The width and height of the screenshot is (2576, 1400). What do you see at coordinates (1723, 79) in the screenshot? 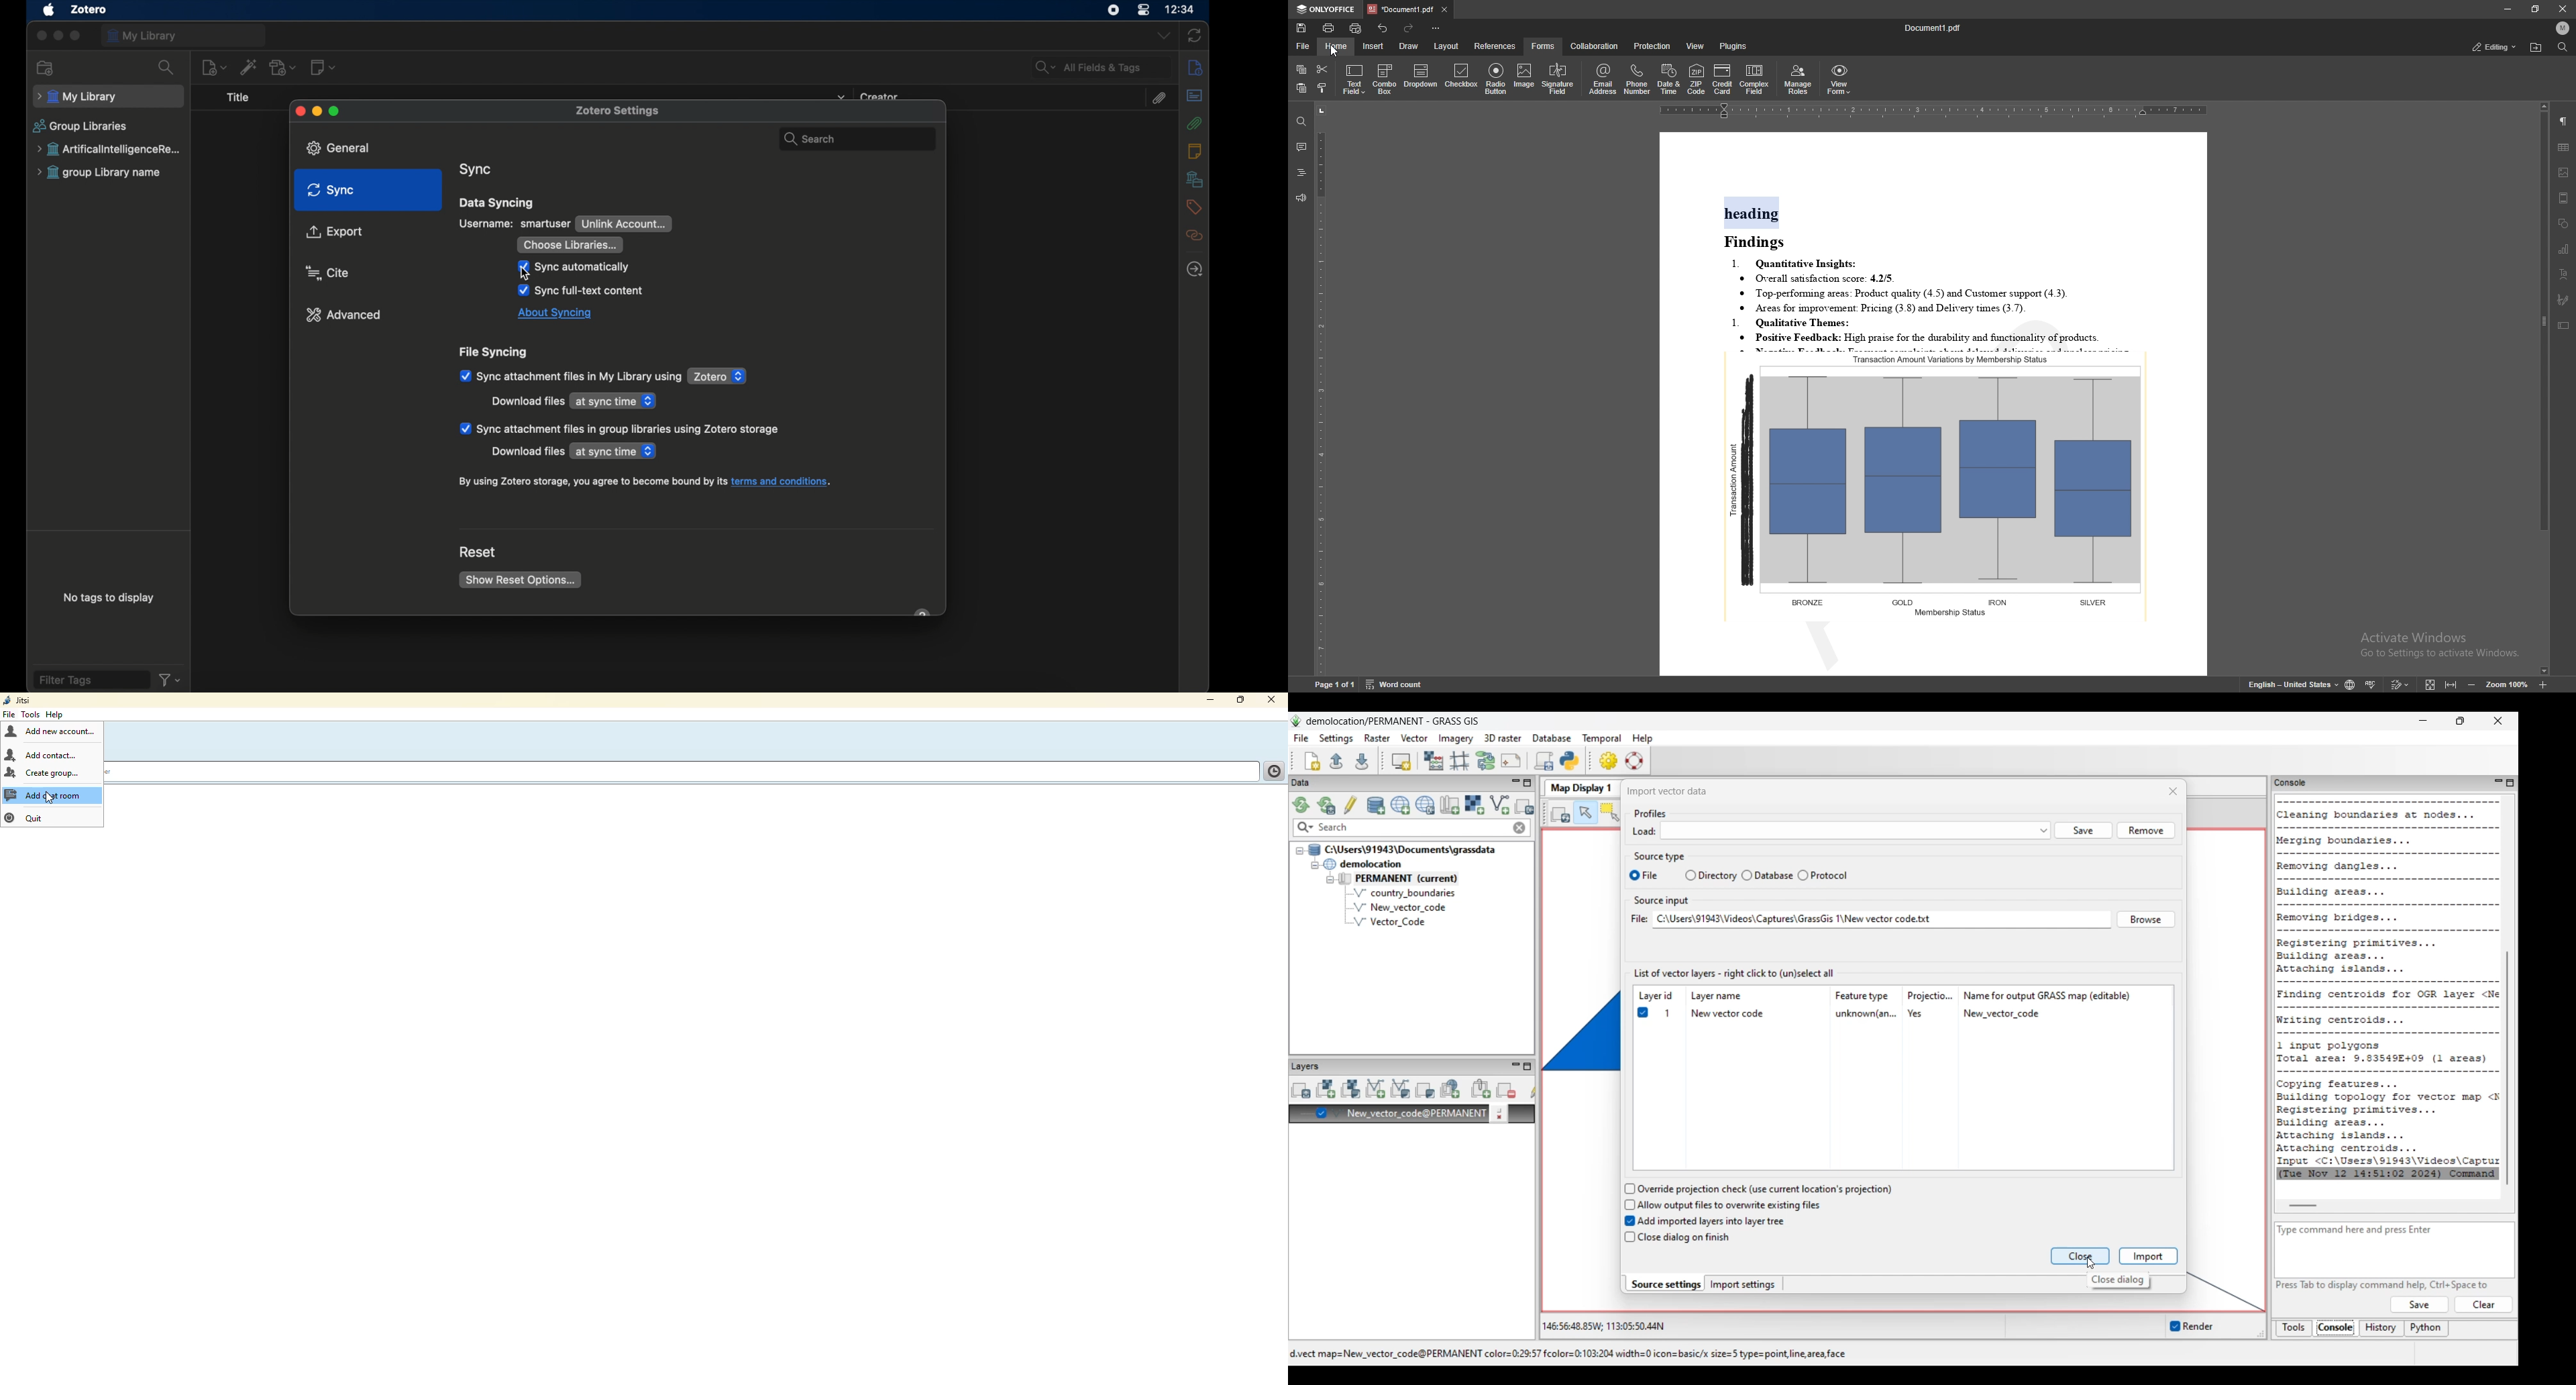
I see `credit card` at bounding box center [1723, 79].